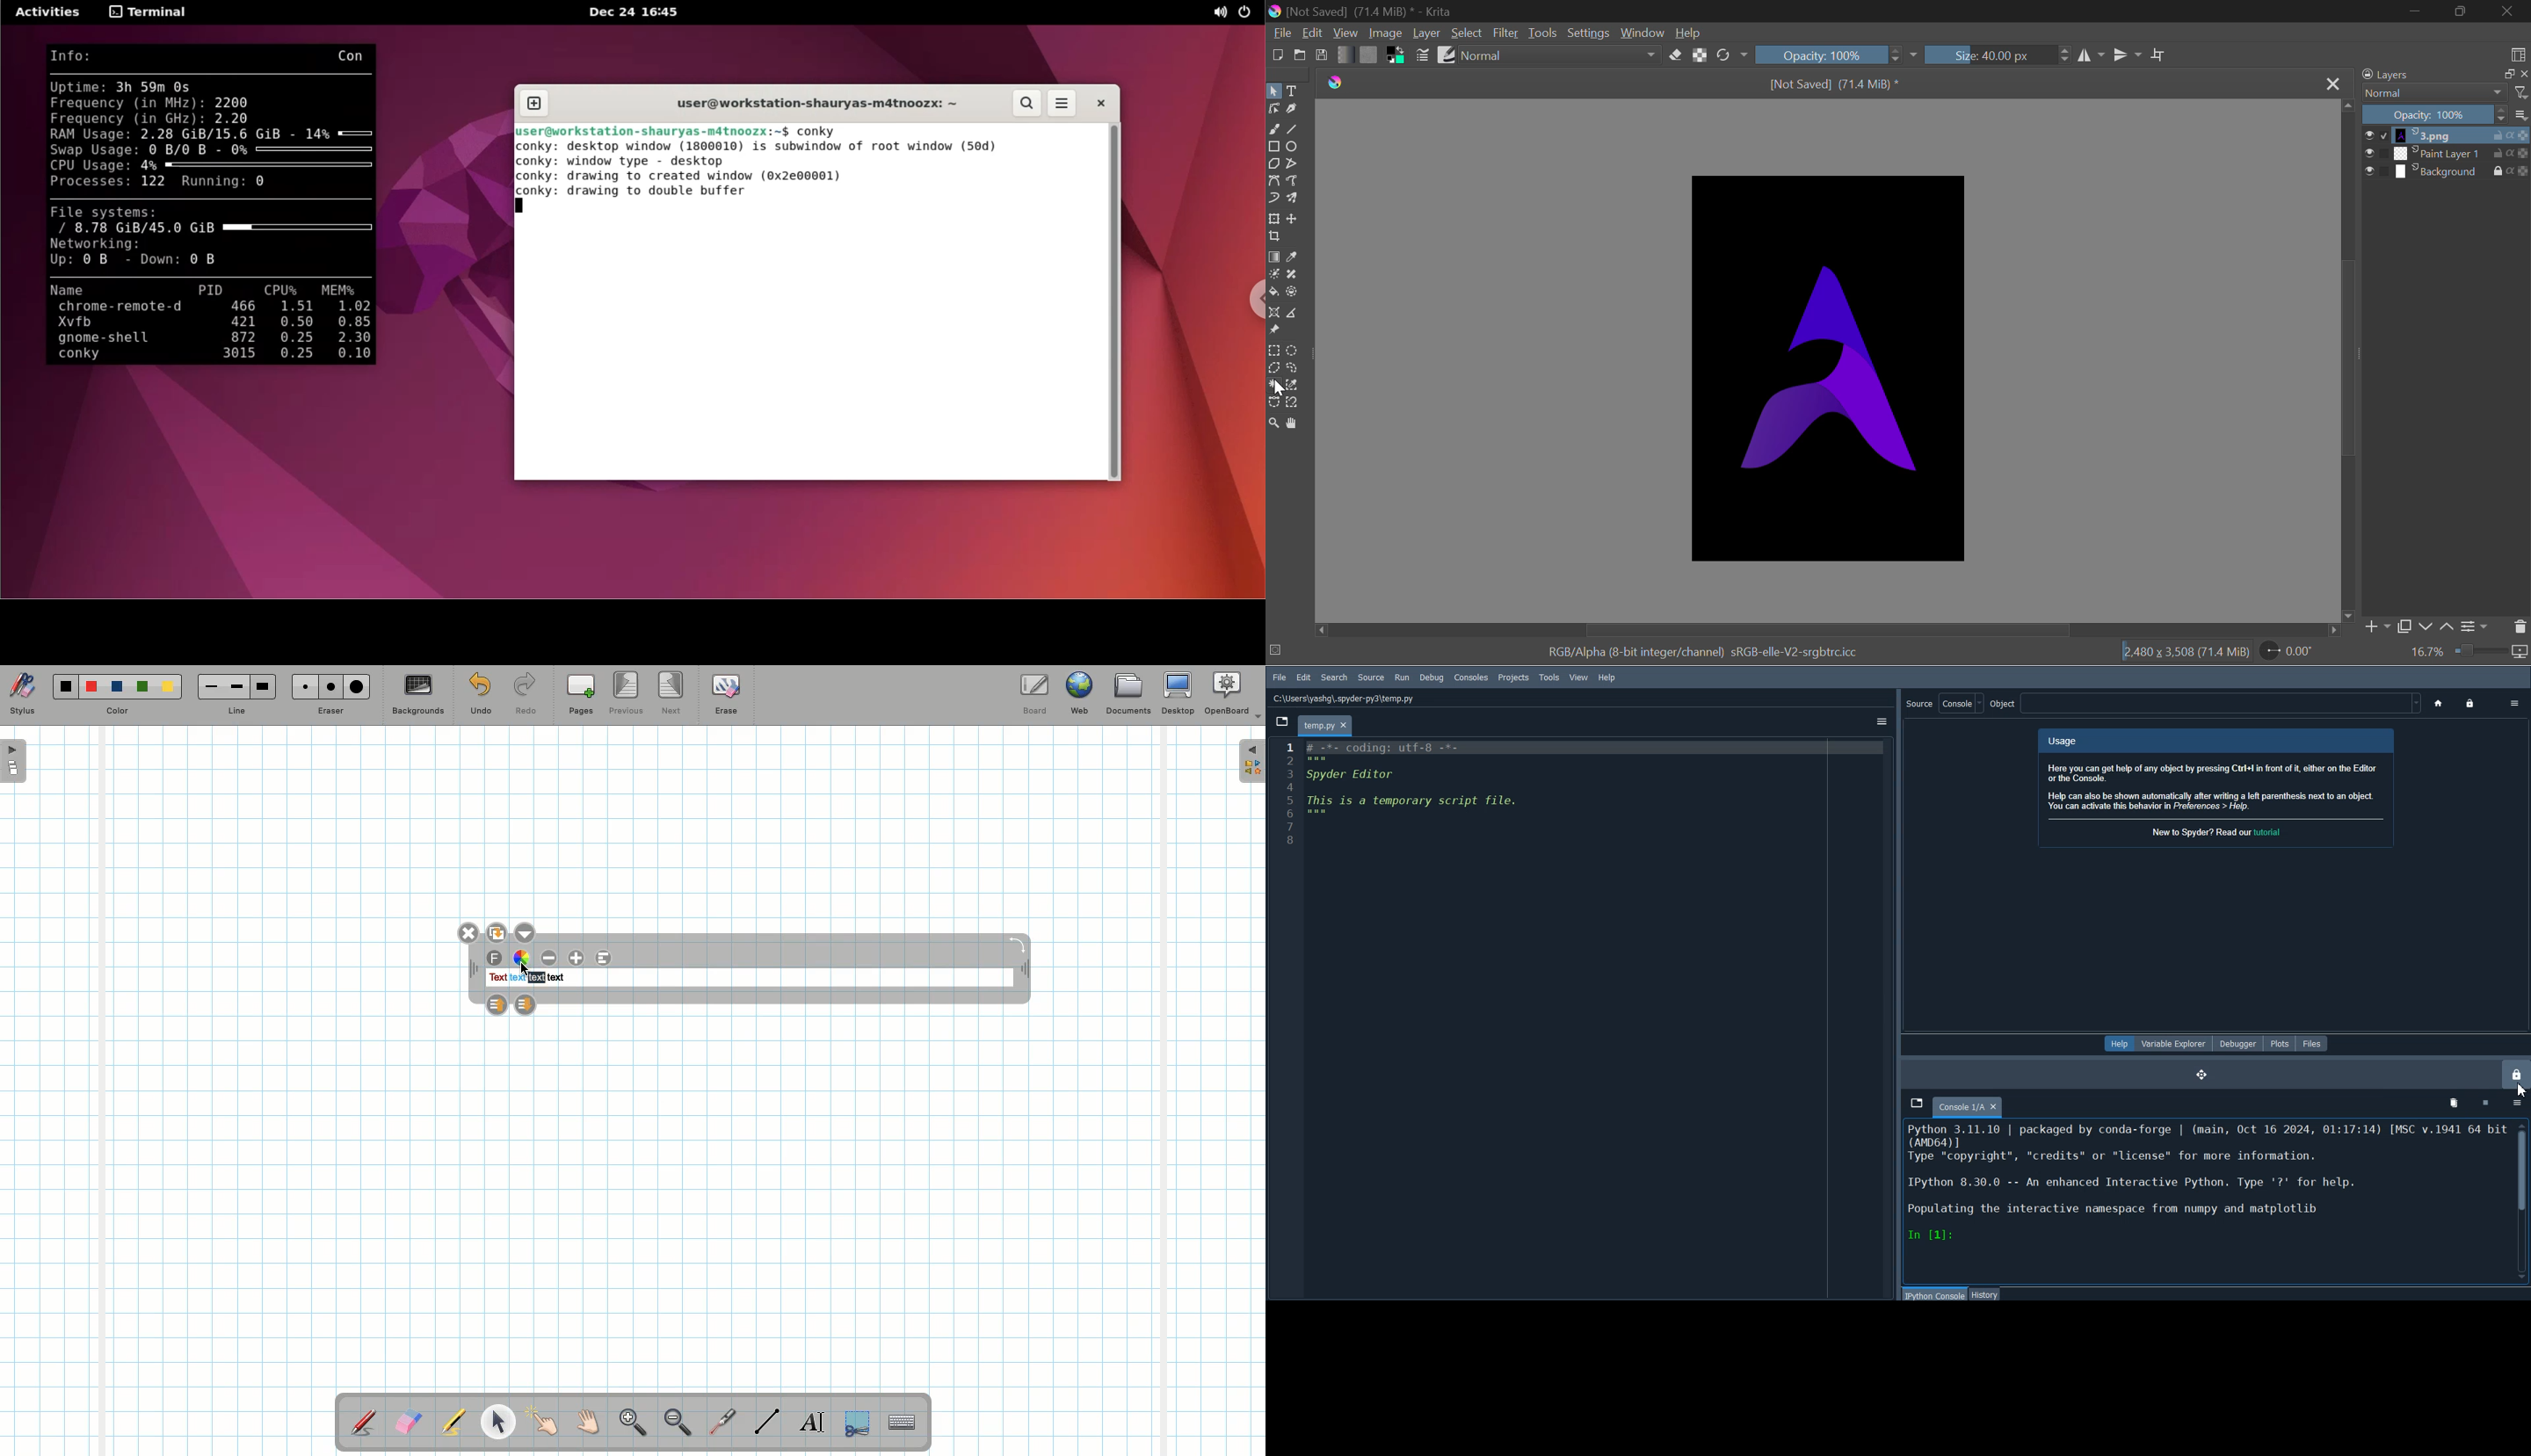 The image size is (2548, 1456). Describe the element at coordinates (1401, 677) in the screenshot. I see `RUN` at that location.